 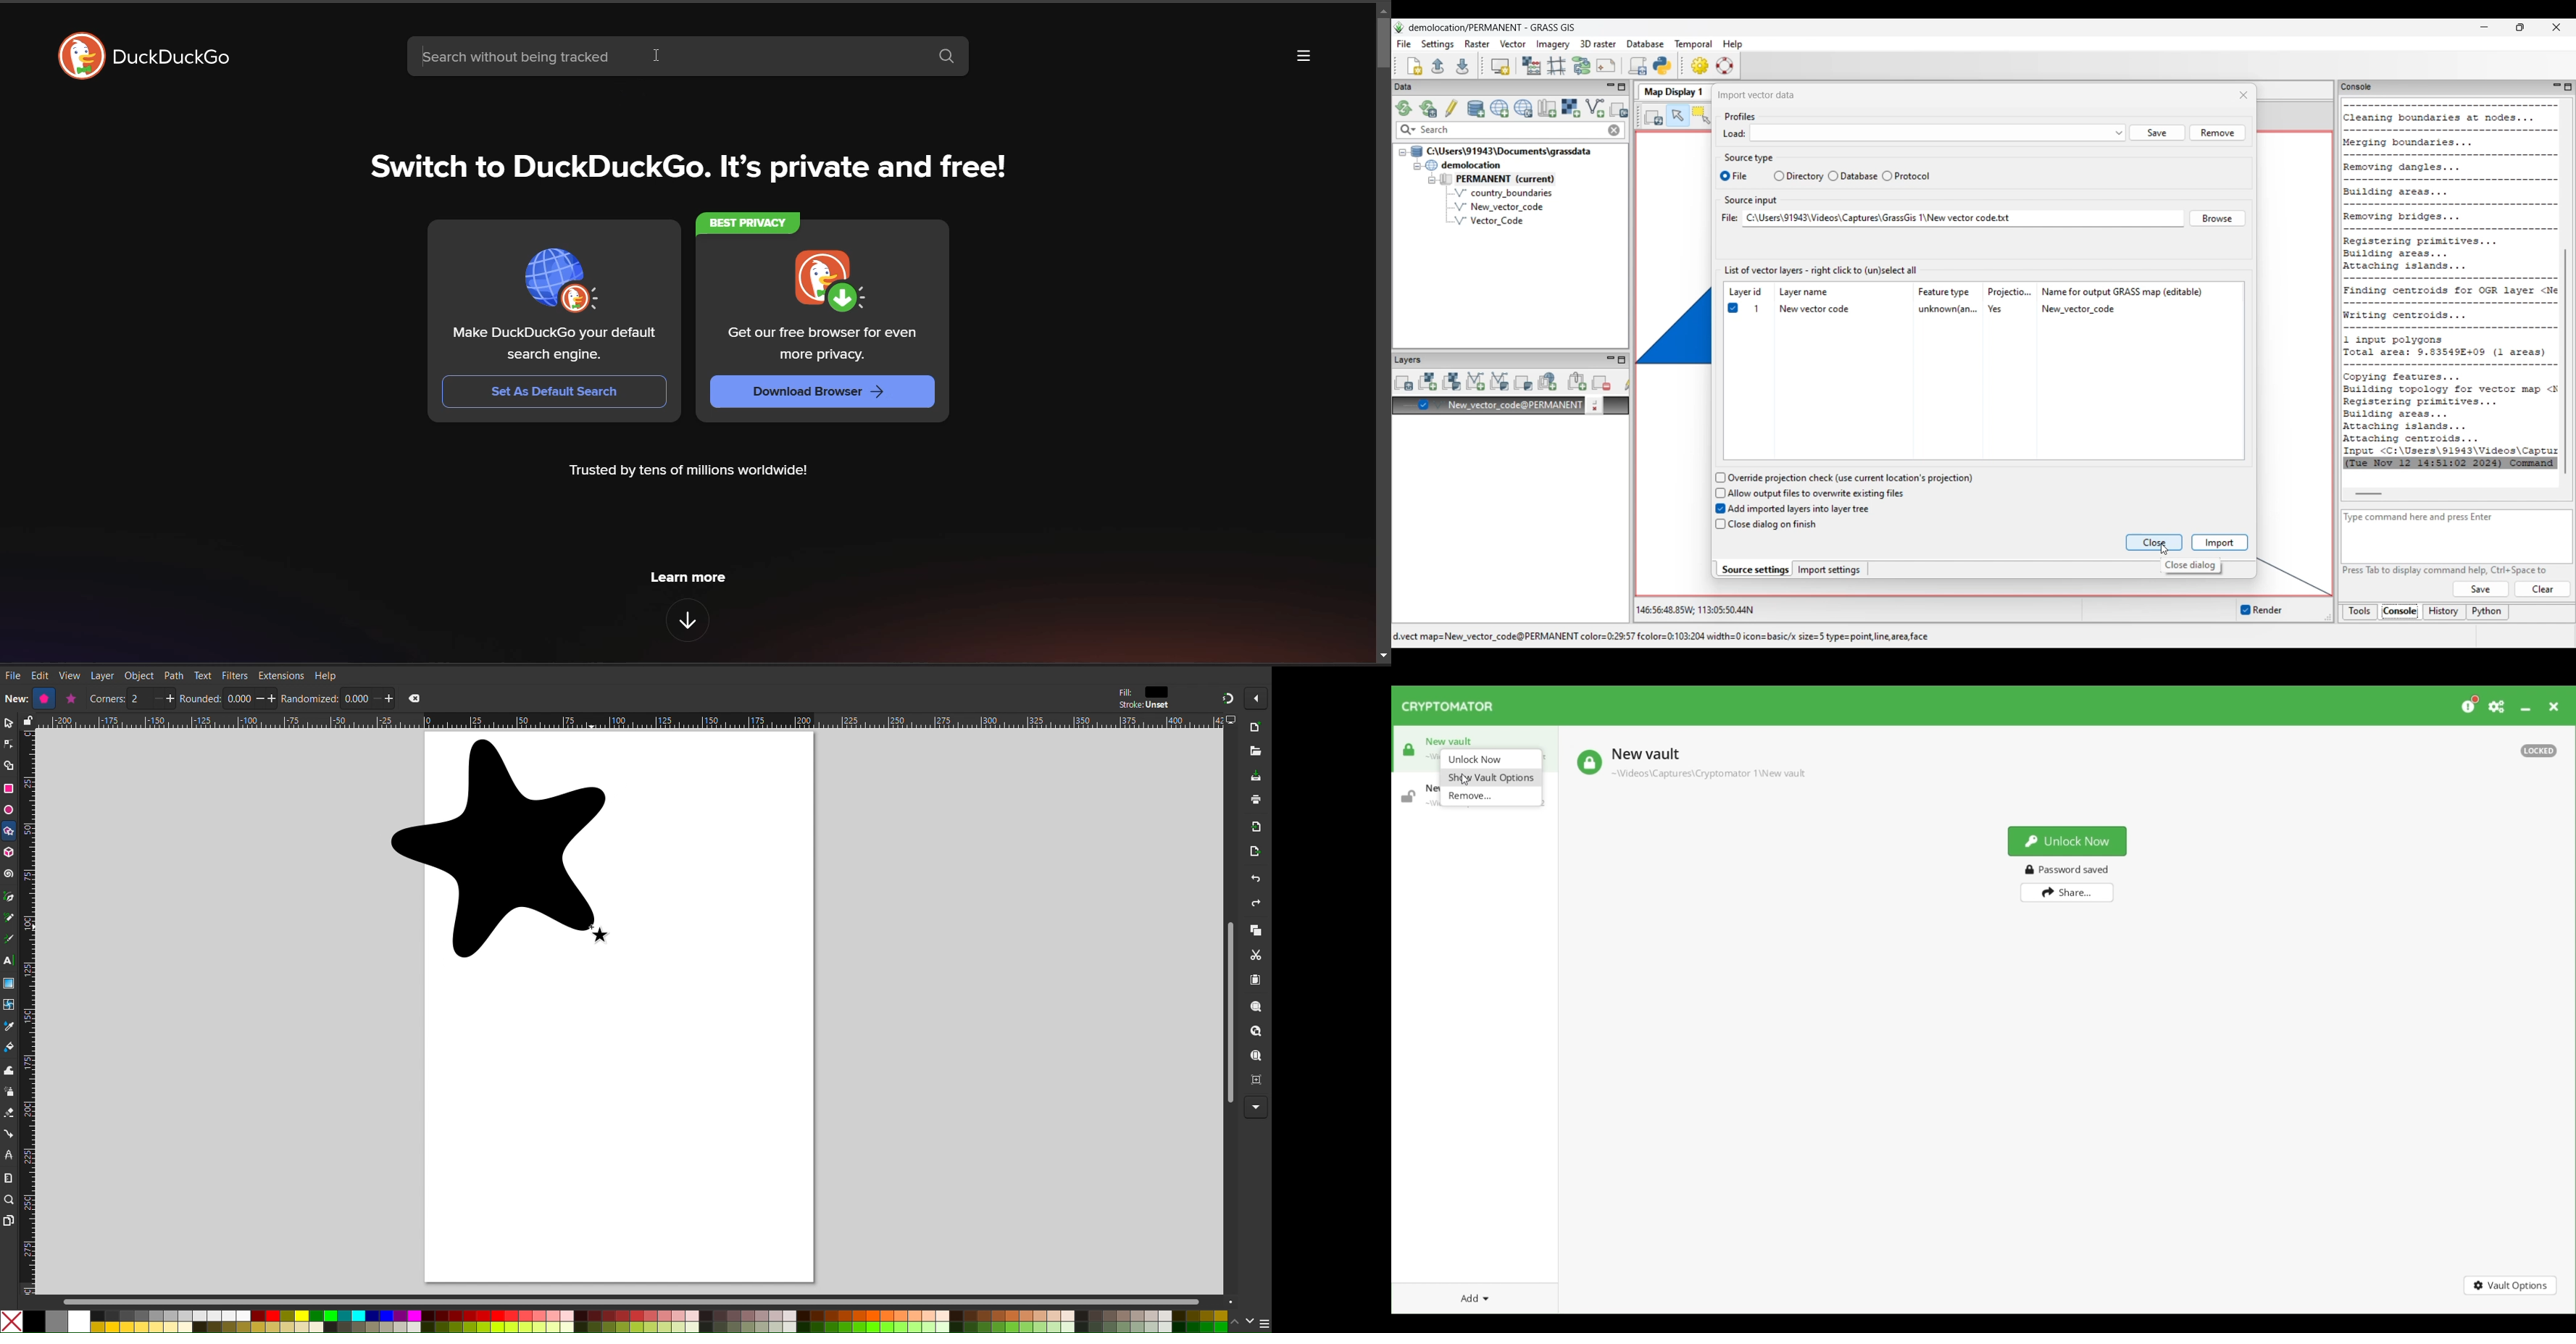 I want to click on Mesh Tool, so click(x=9, y=1006).